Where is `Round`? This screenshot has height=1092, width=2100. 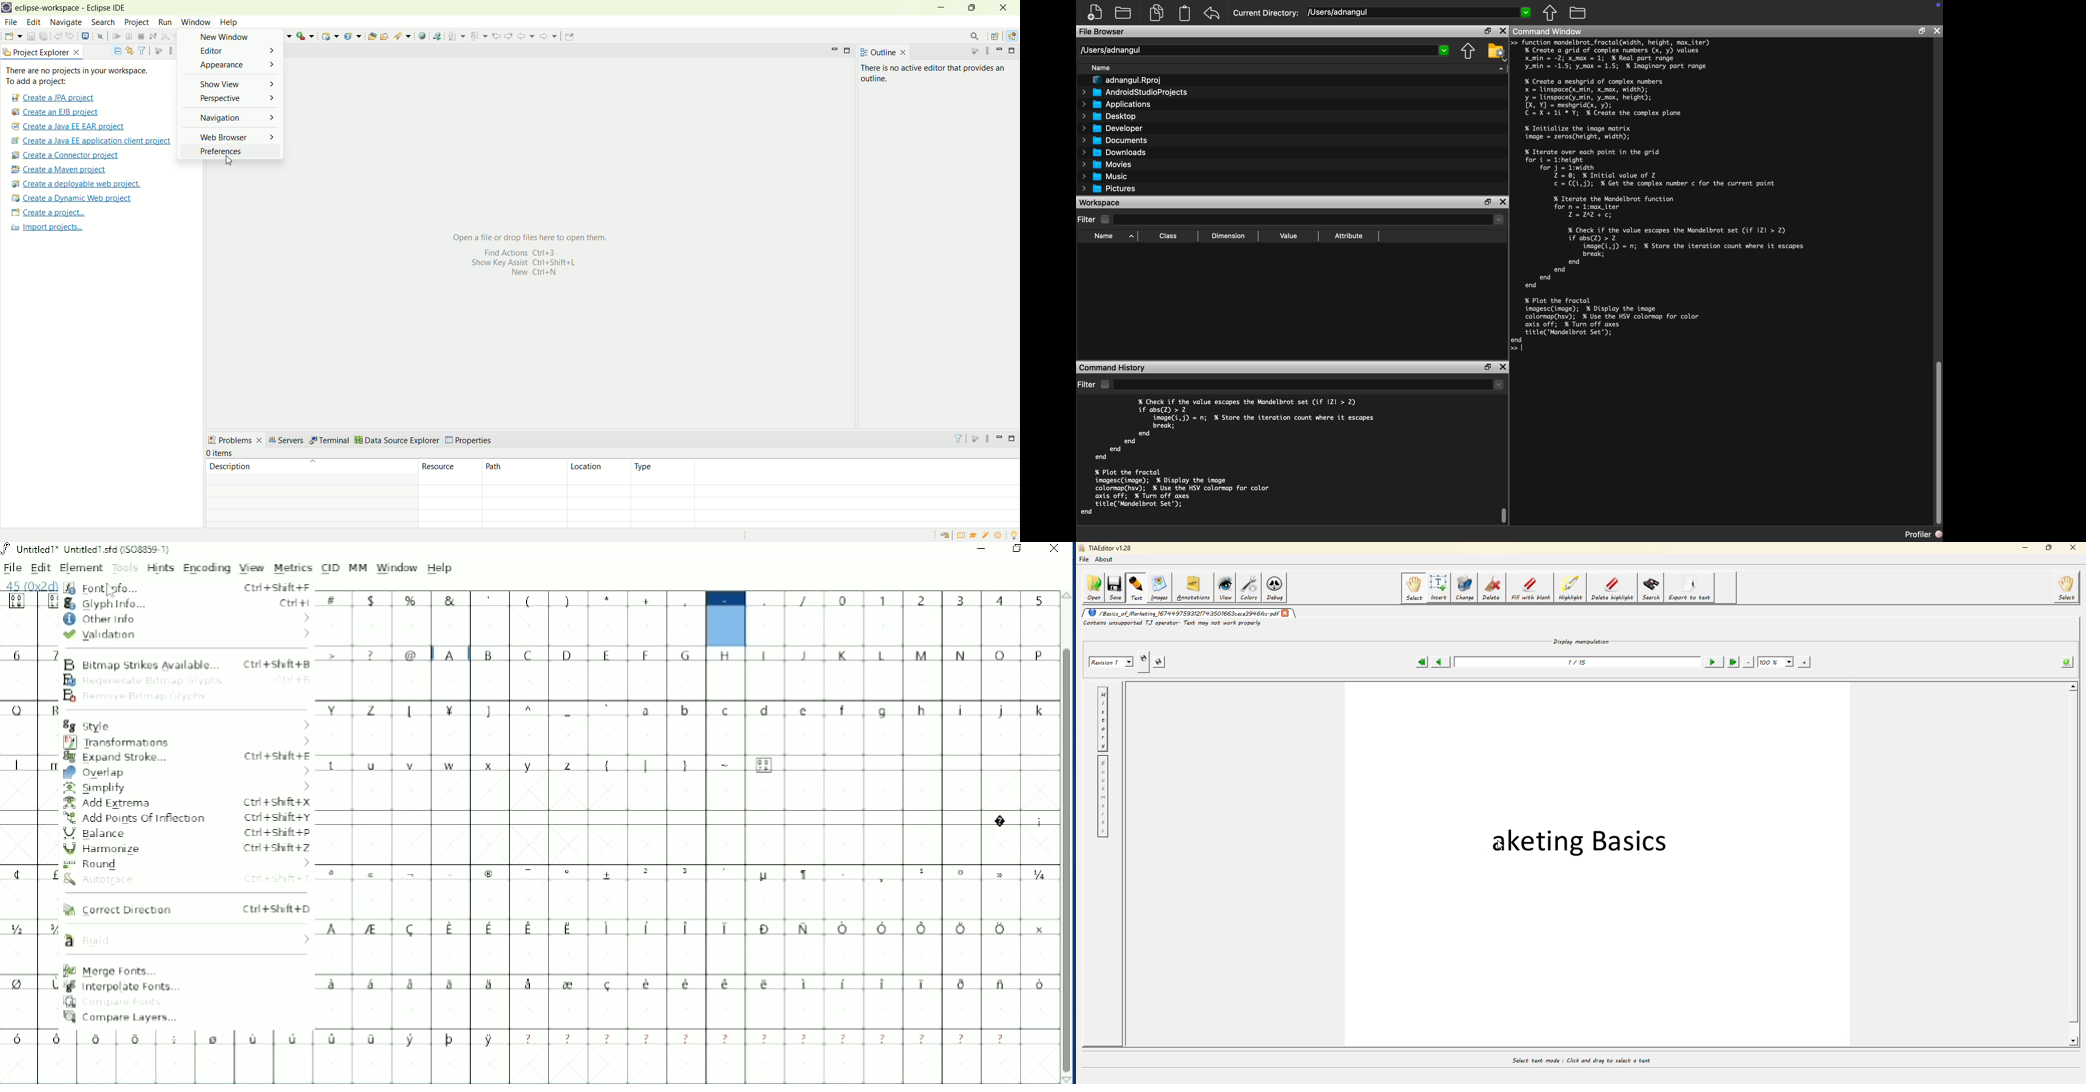 Round is located at coordinates (184, 865).